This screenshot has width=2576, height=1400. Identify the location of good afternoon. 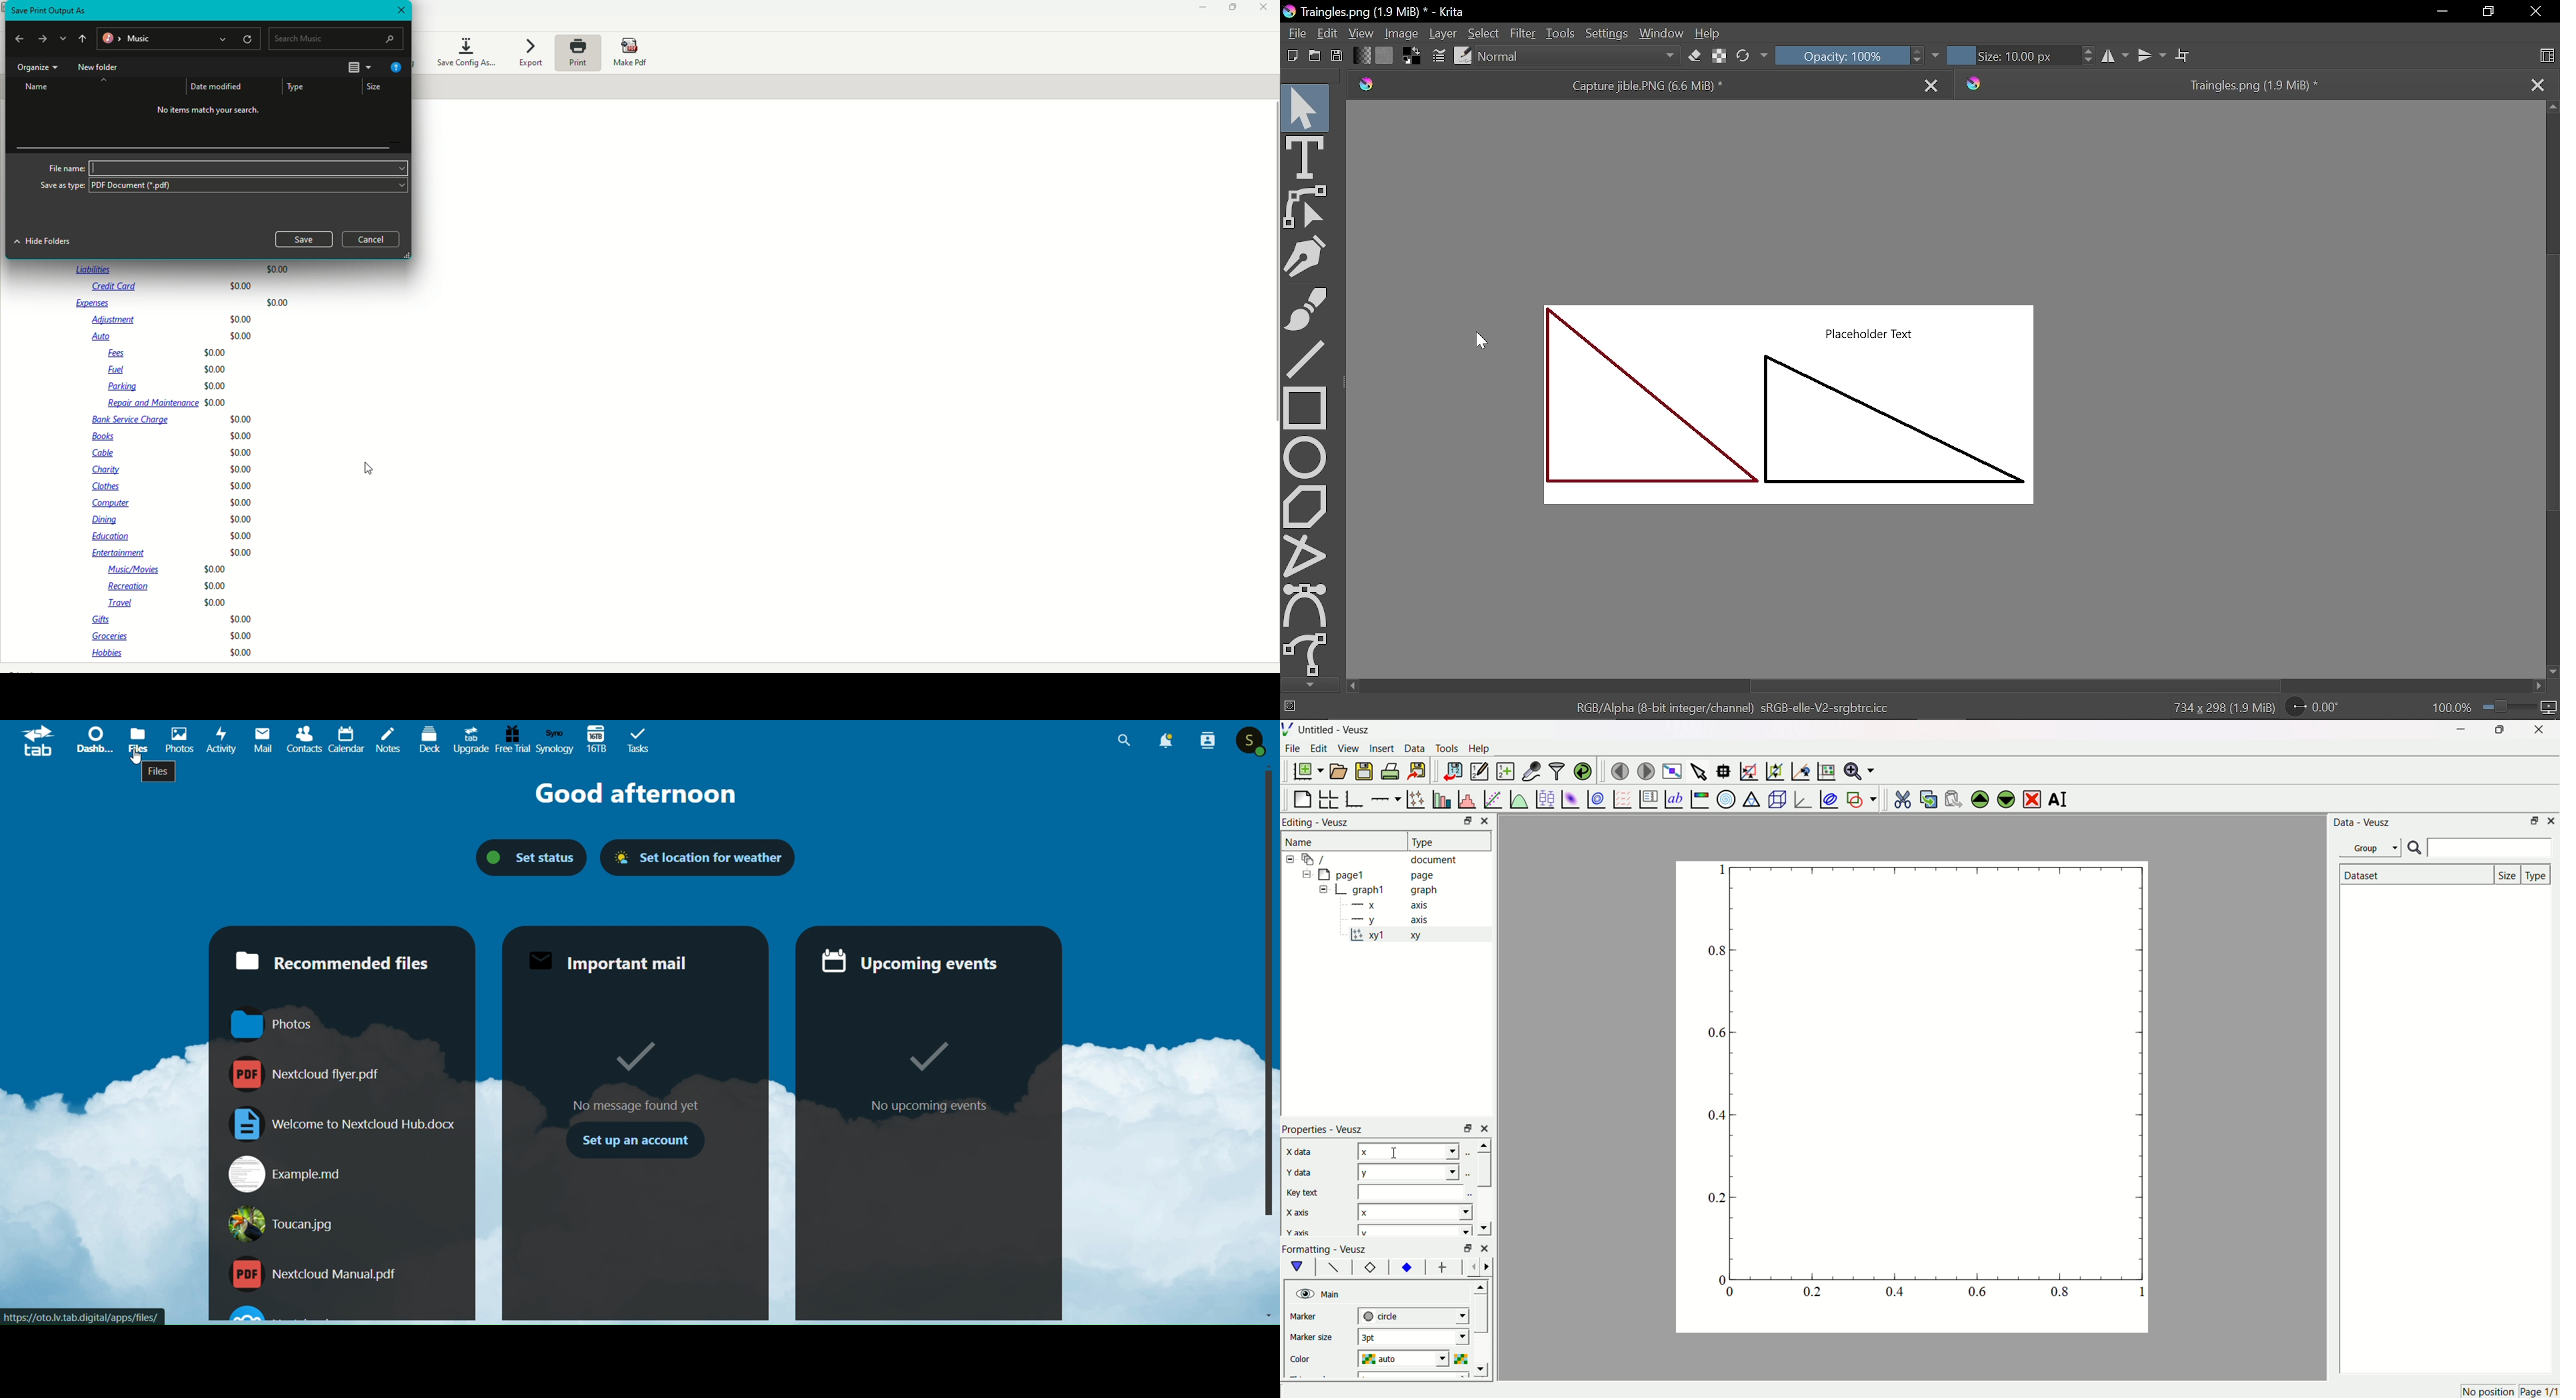
(635, 795).